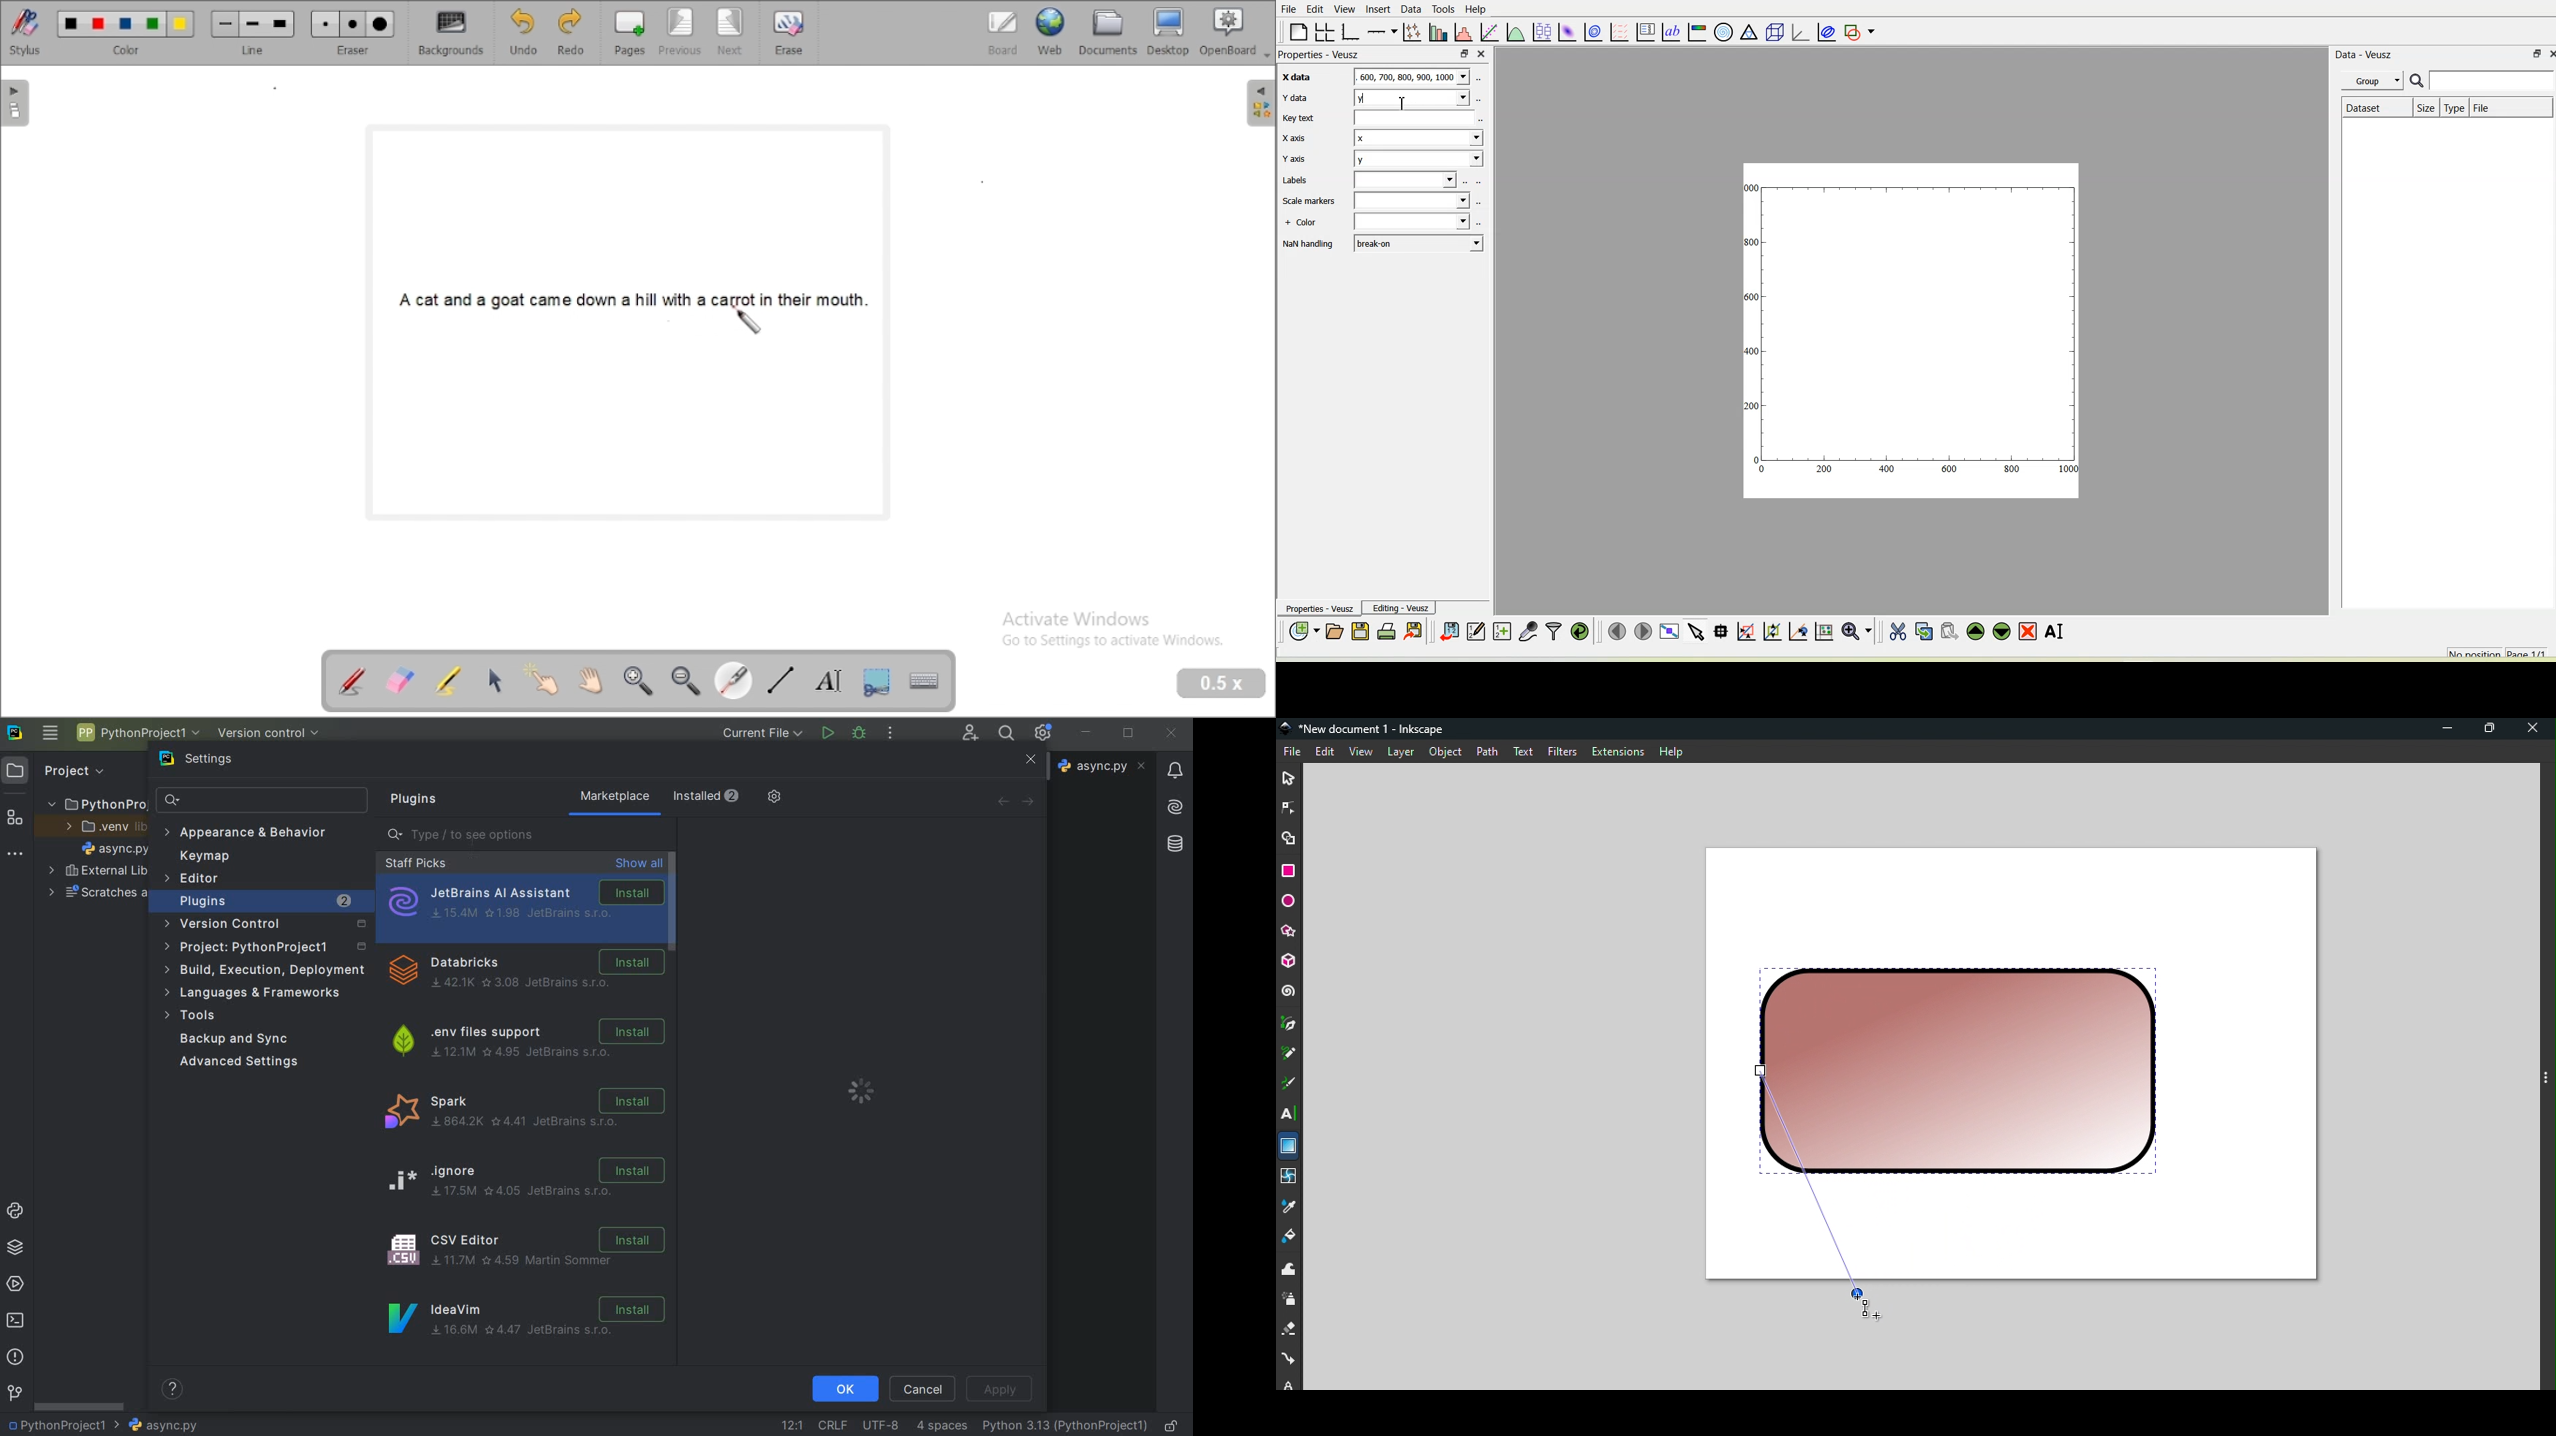 This screenshot has height=1456, width=2576. I want to click on fine encoding, so click(880, 1424).